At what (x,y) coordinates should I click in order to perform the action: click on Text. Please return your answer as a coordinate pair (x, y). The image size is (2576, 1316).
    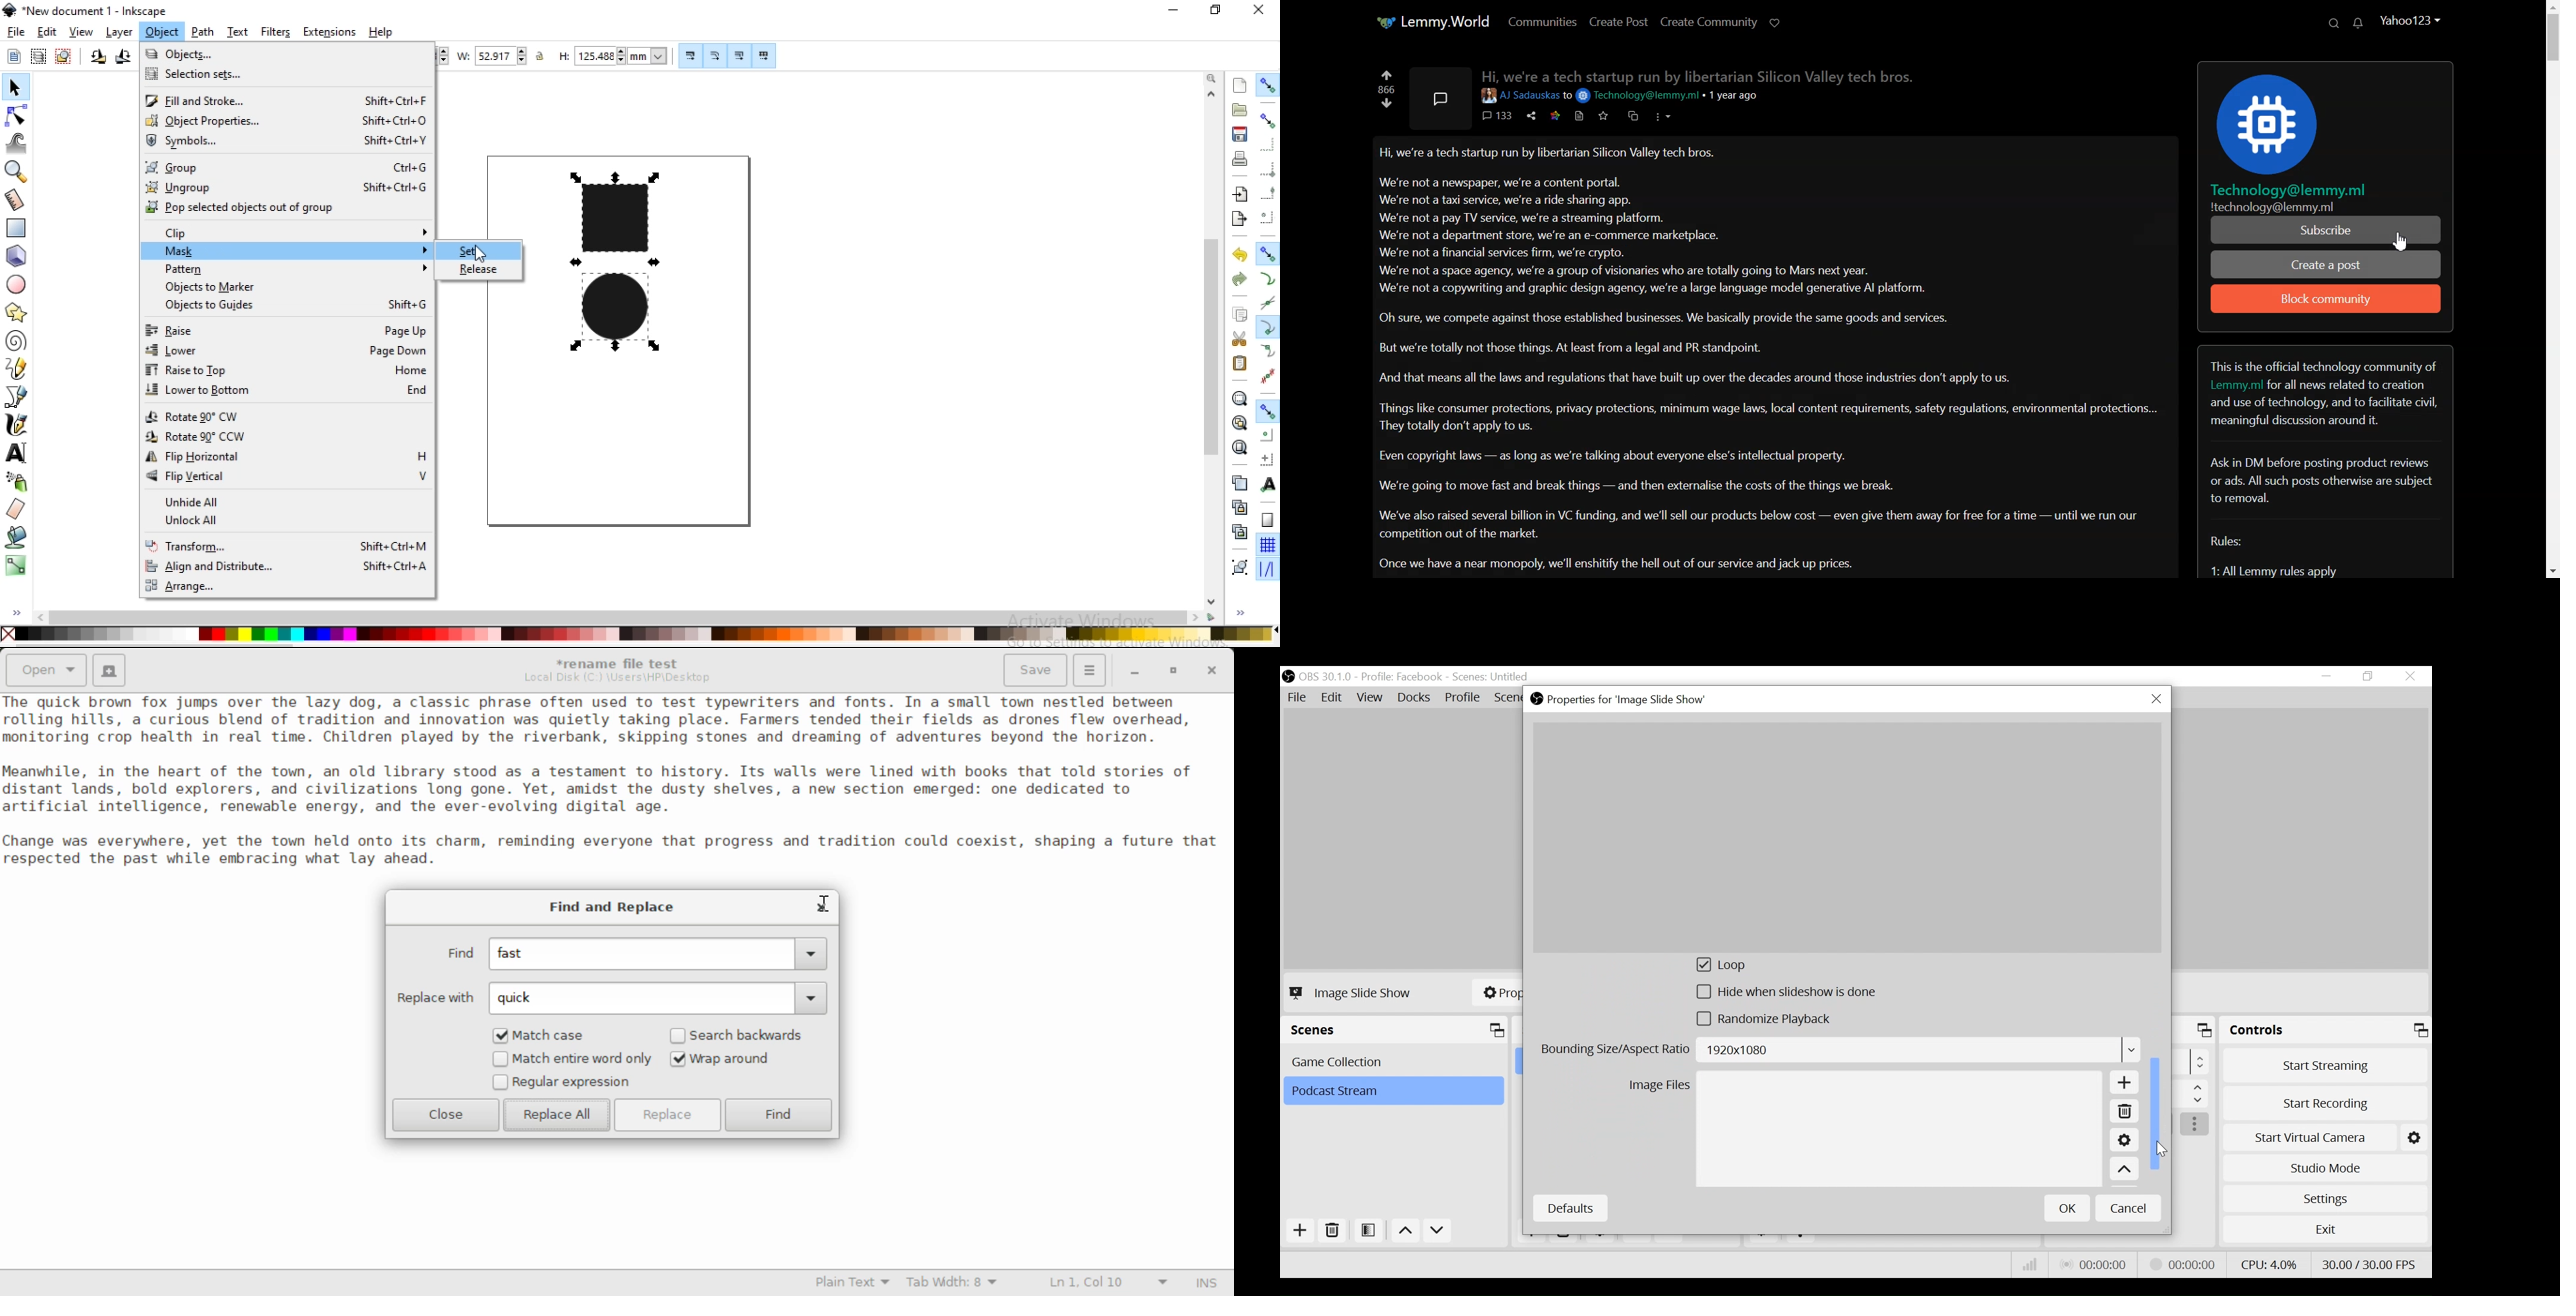
    Looking at the image, I should click on (2328, 463).